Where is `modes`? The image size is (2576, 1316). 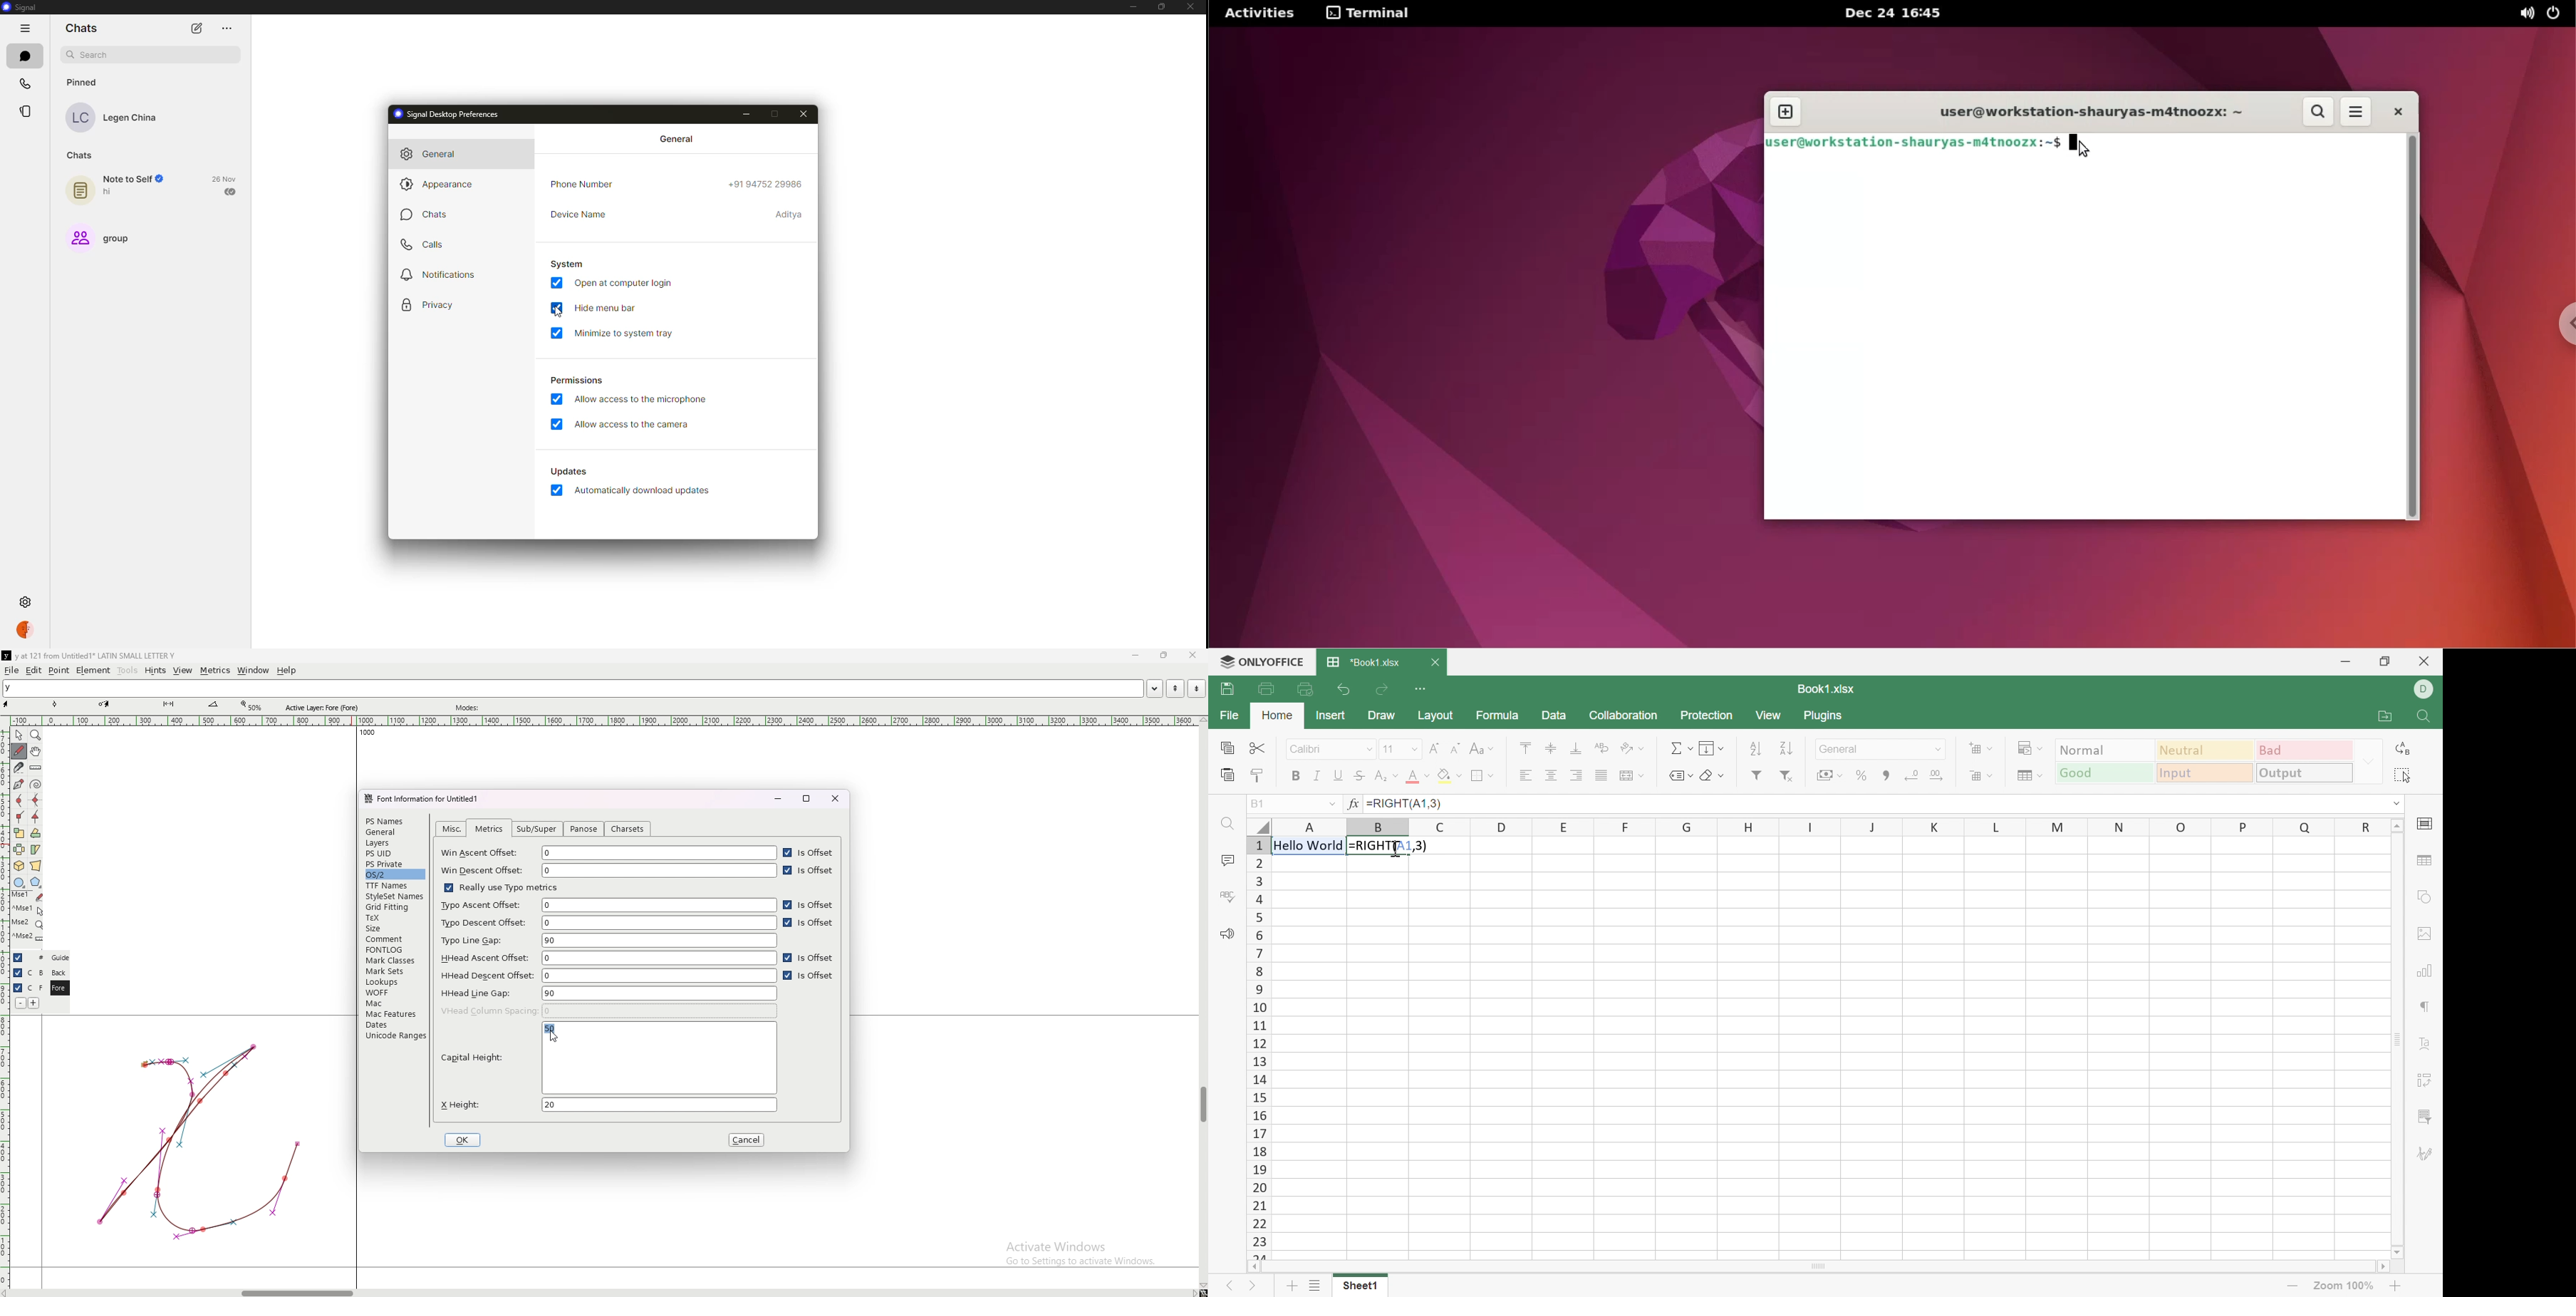
modes is located at coordinates (469, 708).